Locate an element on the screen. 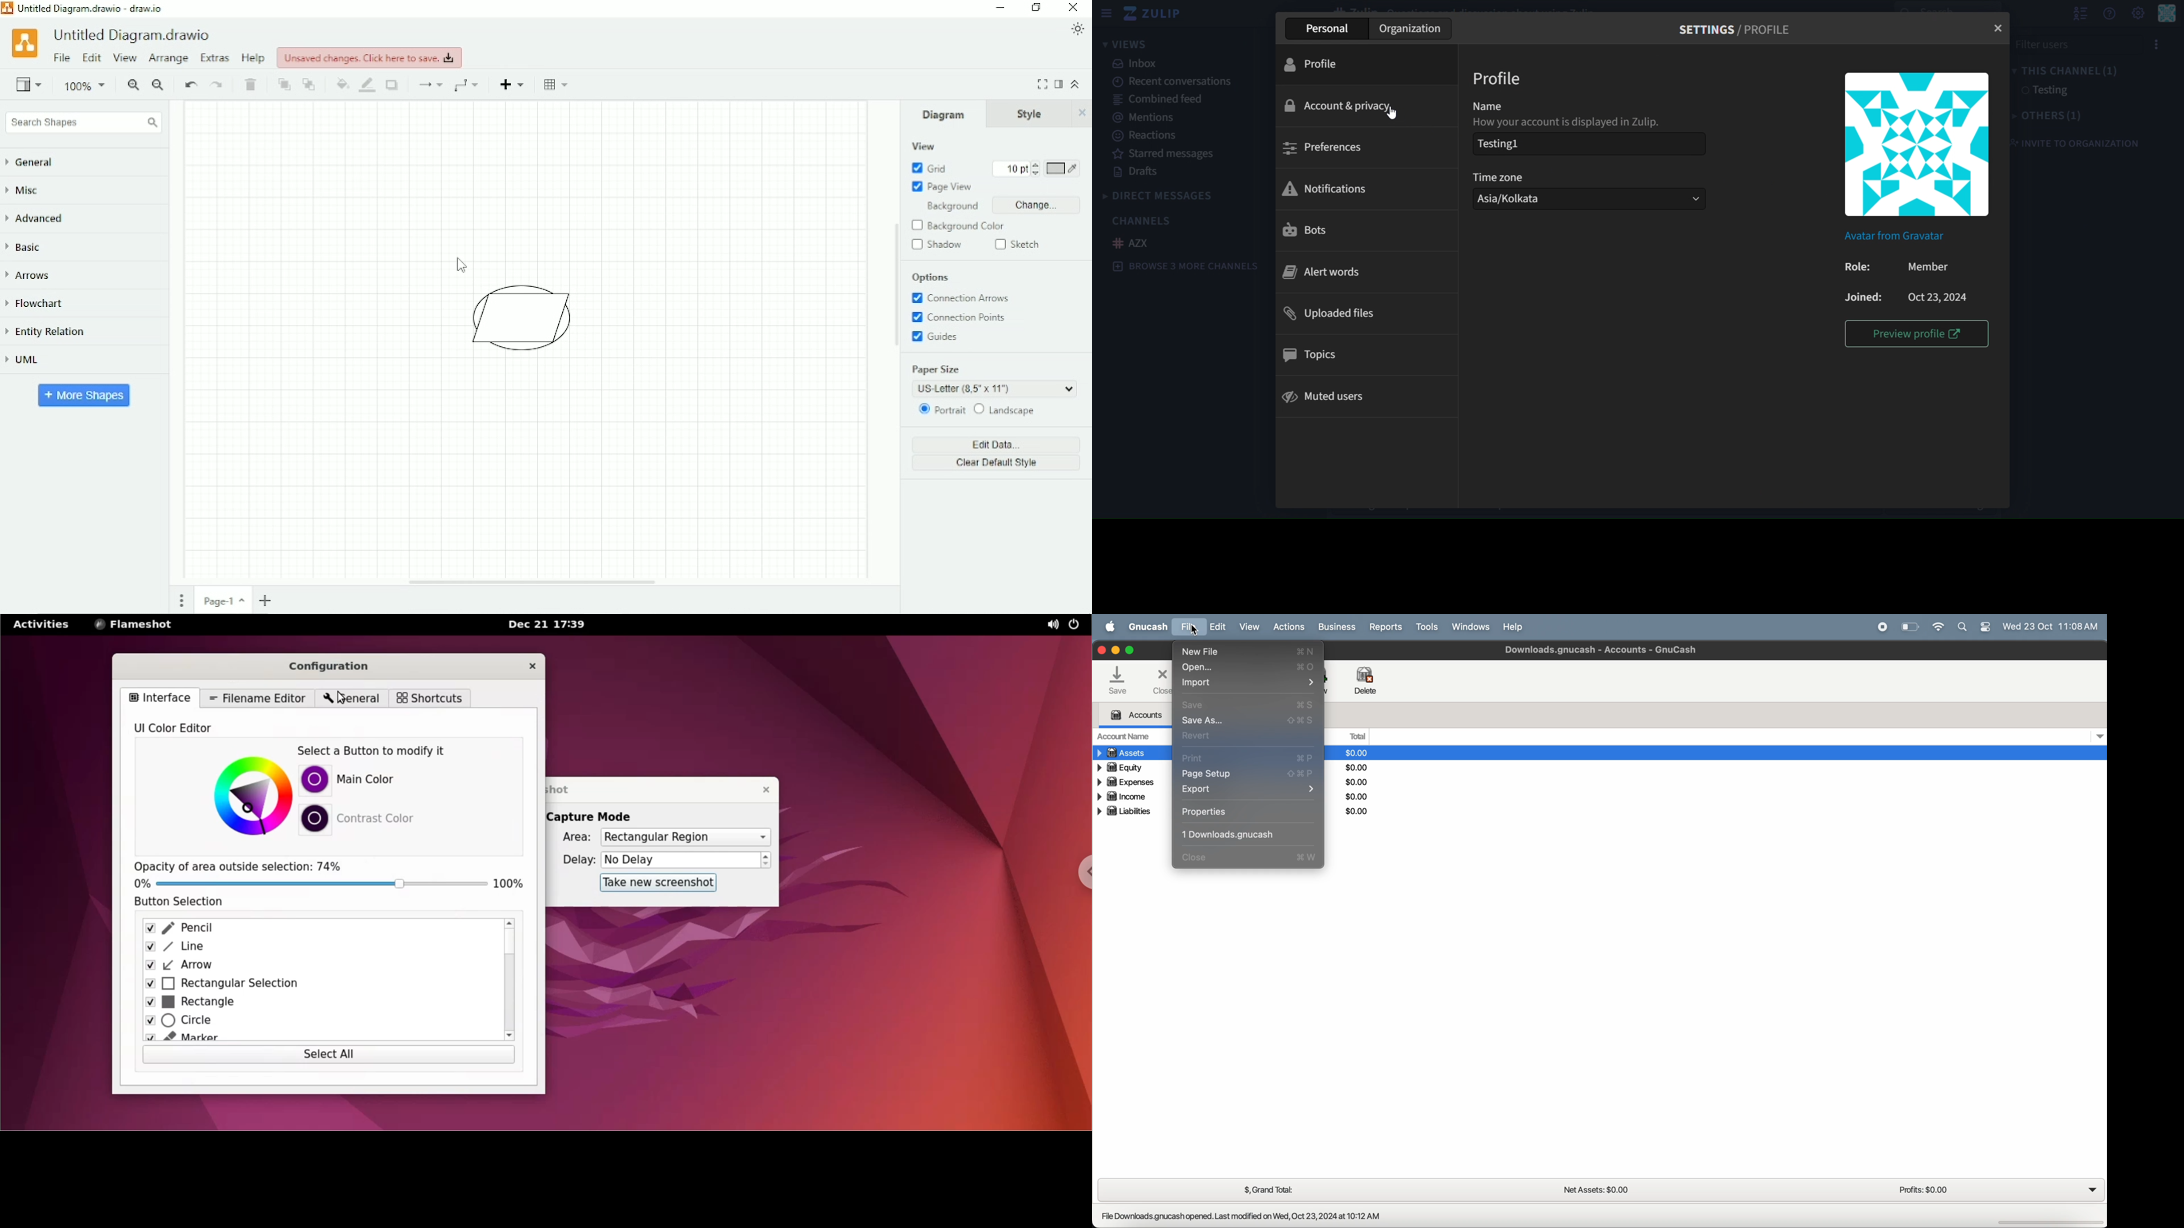 This screenshot has width=2184, height=1232. Pages is located at coordinates (182, 600).